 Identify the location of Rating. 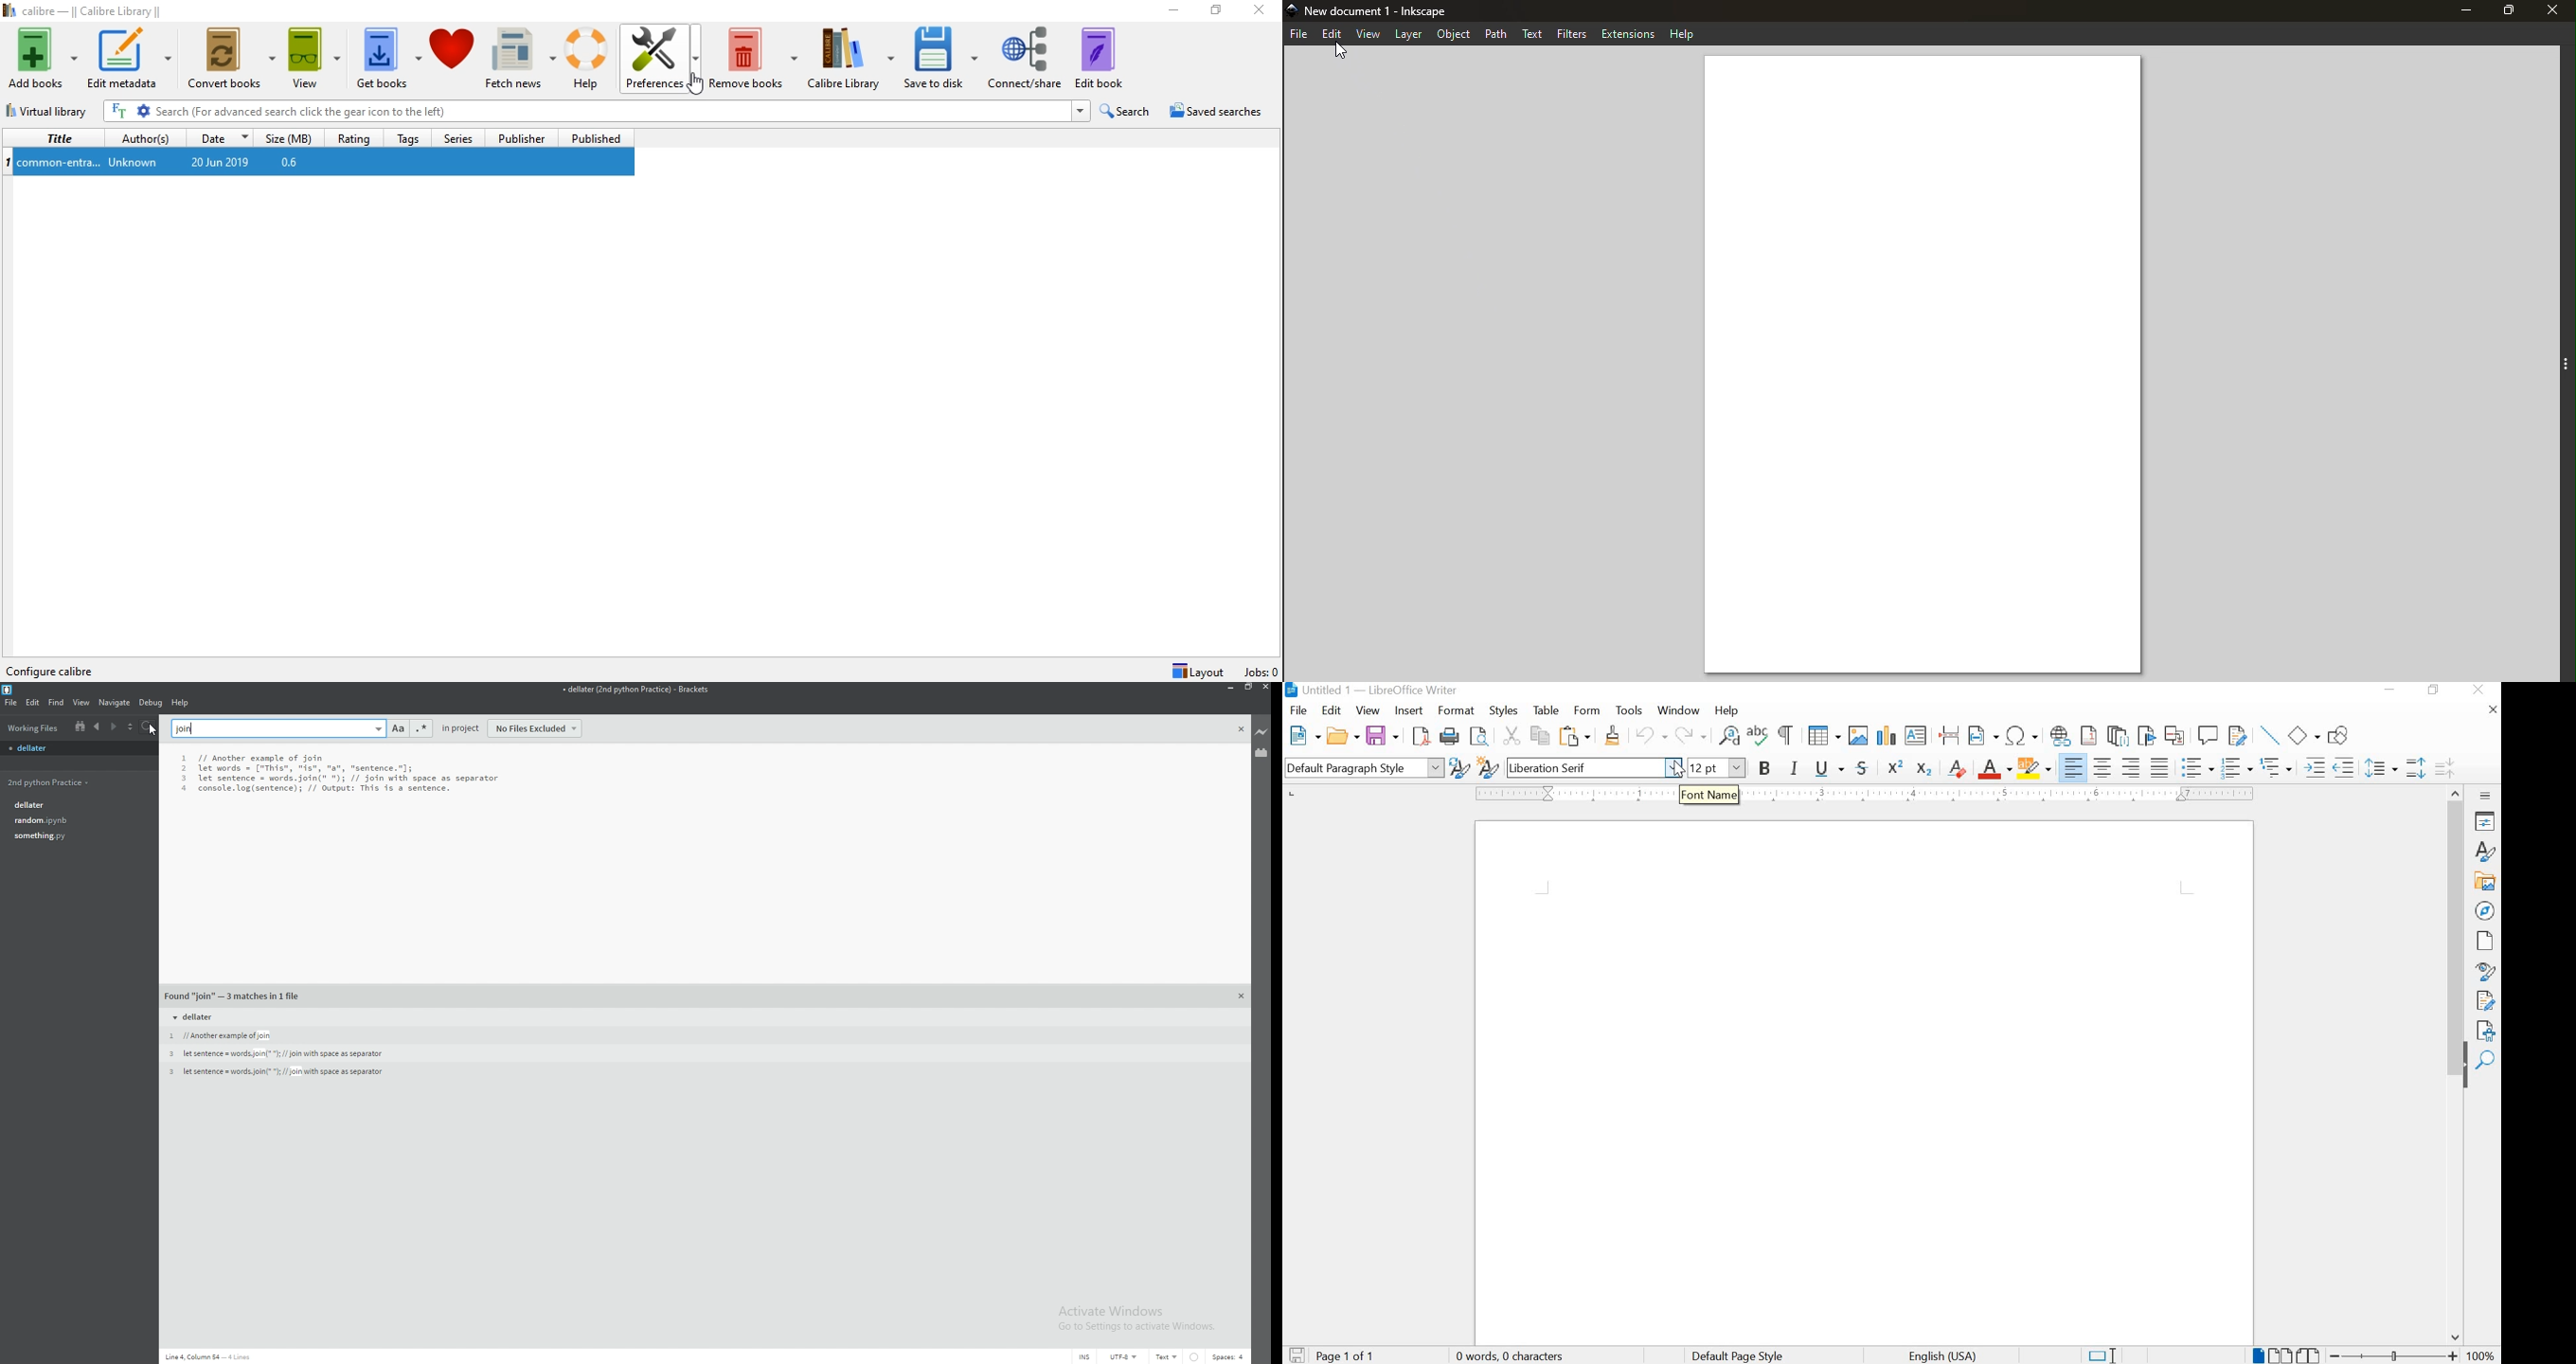
(356, 135).